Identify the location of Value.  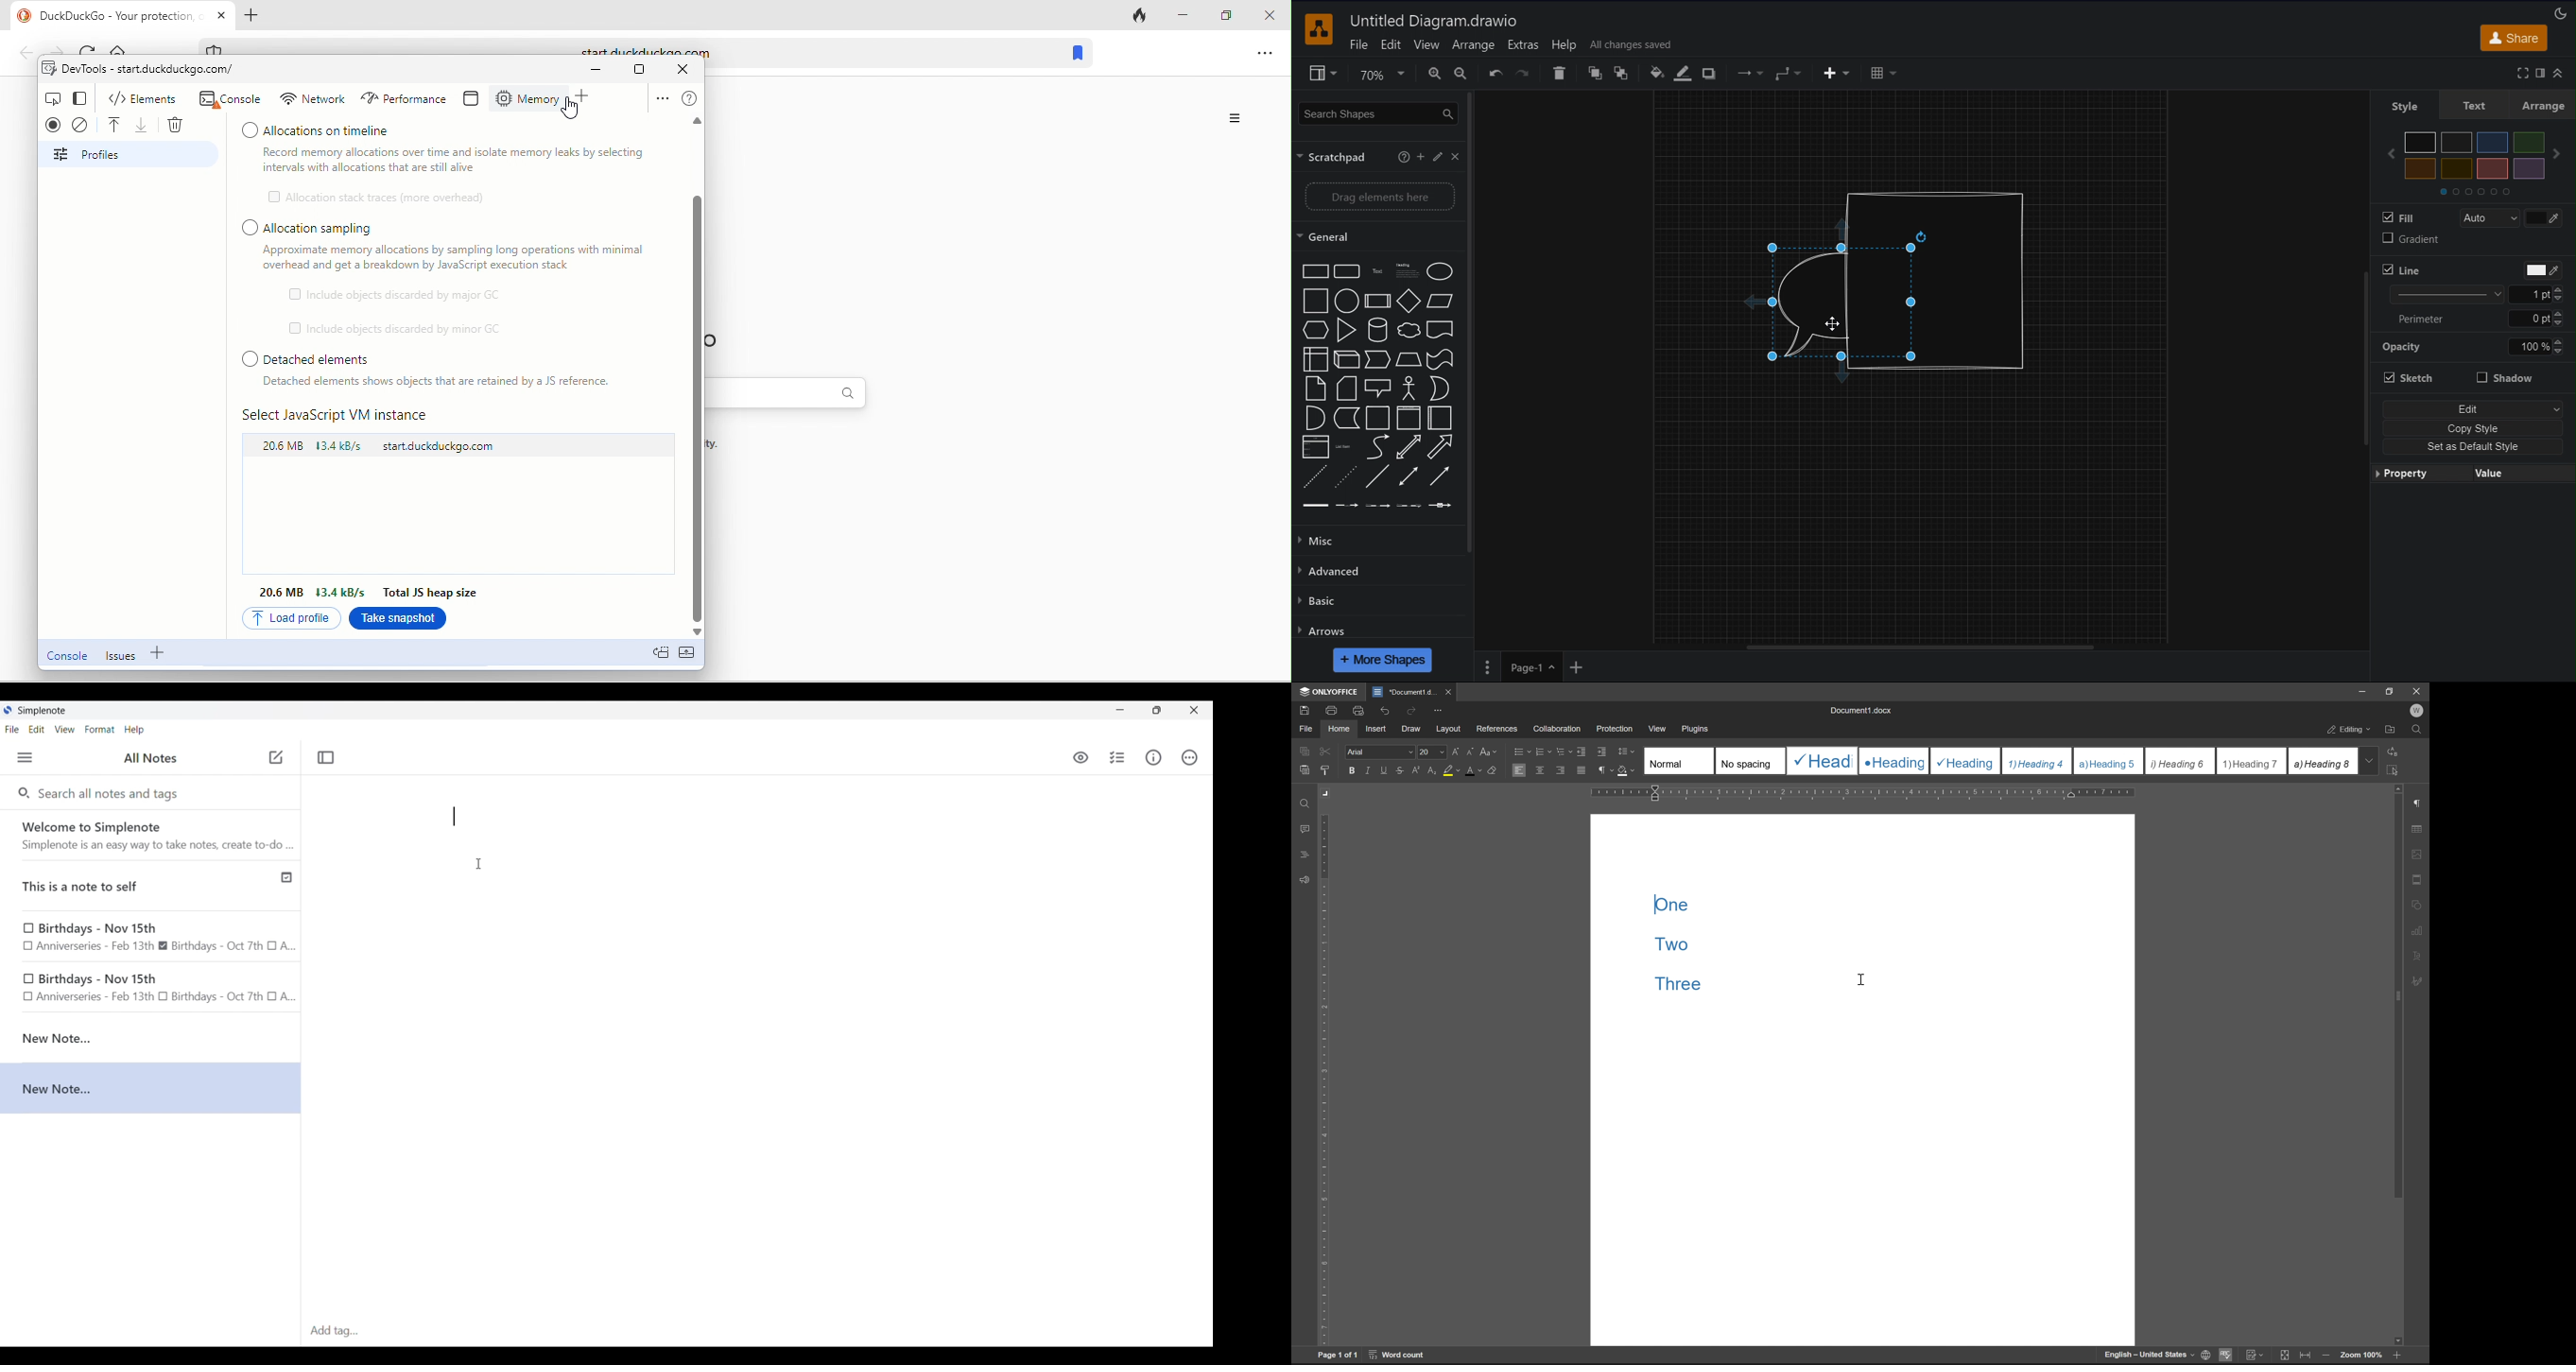
(2524, 473).